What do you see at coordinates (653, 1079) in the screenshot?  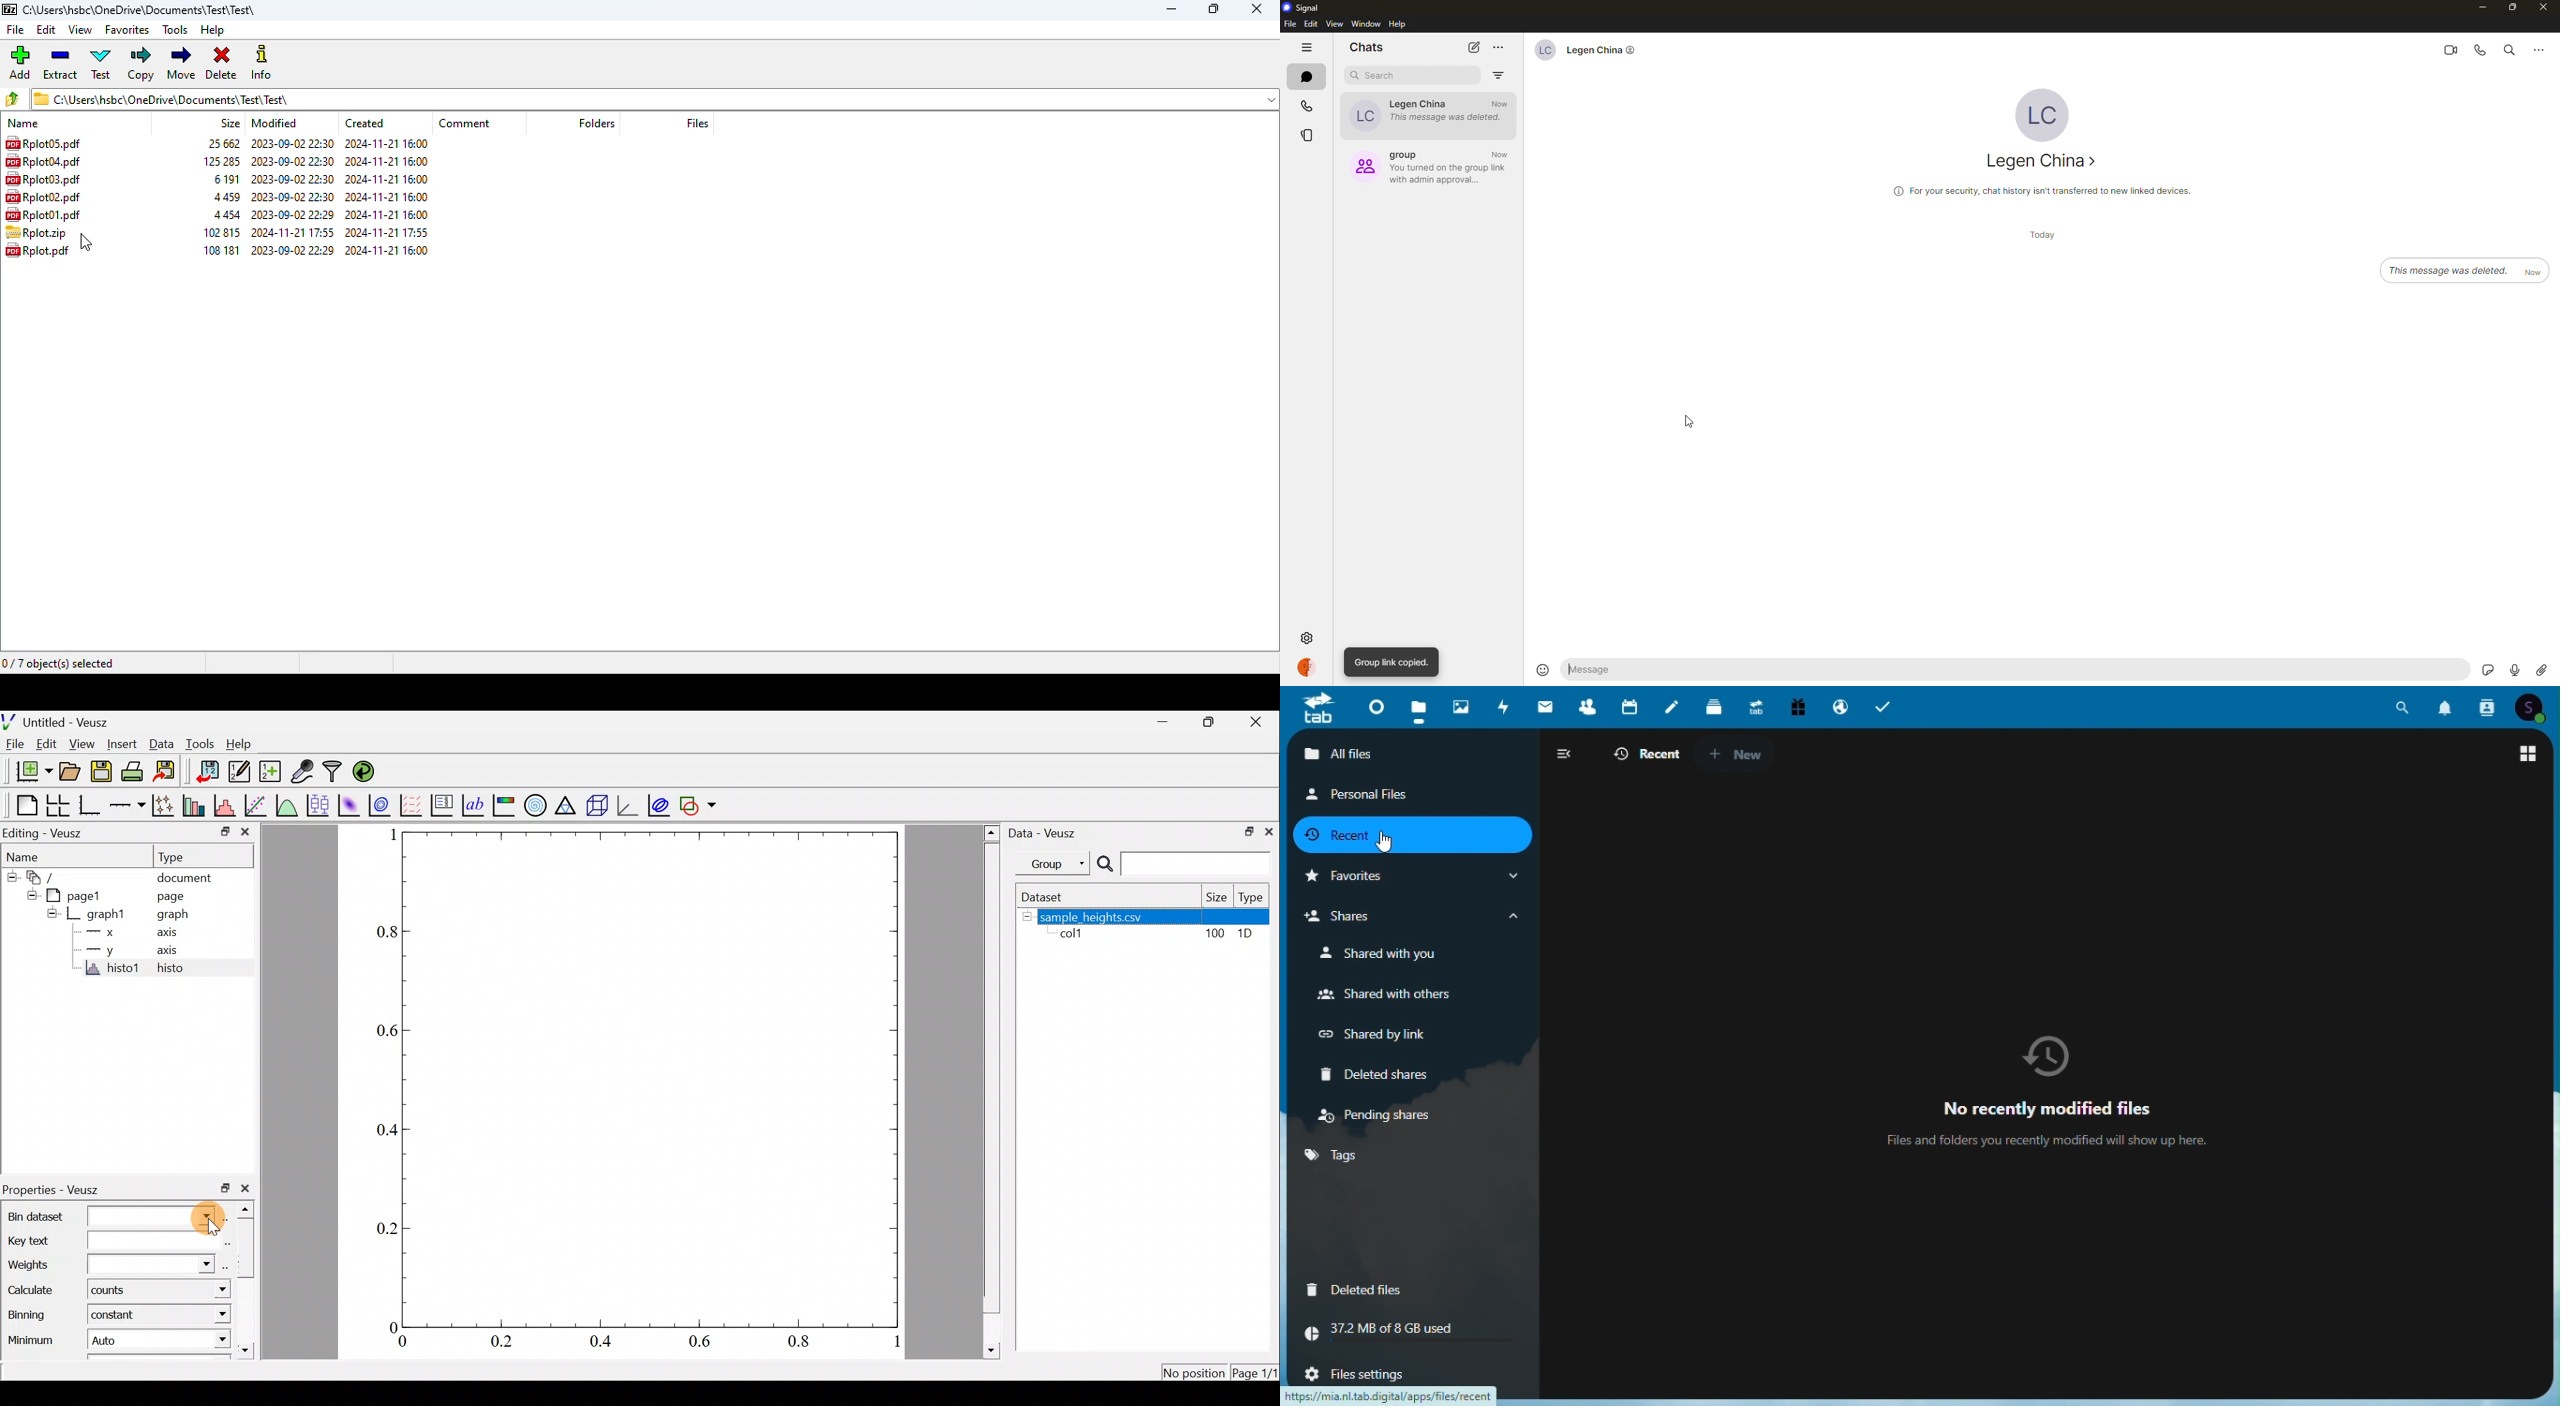 I see `Graph` at bounding box center [653, 1079].